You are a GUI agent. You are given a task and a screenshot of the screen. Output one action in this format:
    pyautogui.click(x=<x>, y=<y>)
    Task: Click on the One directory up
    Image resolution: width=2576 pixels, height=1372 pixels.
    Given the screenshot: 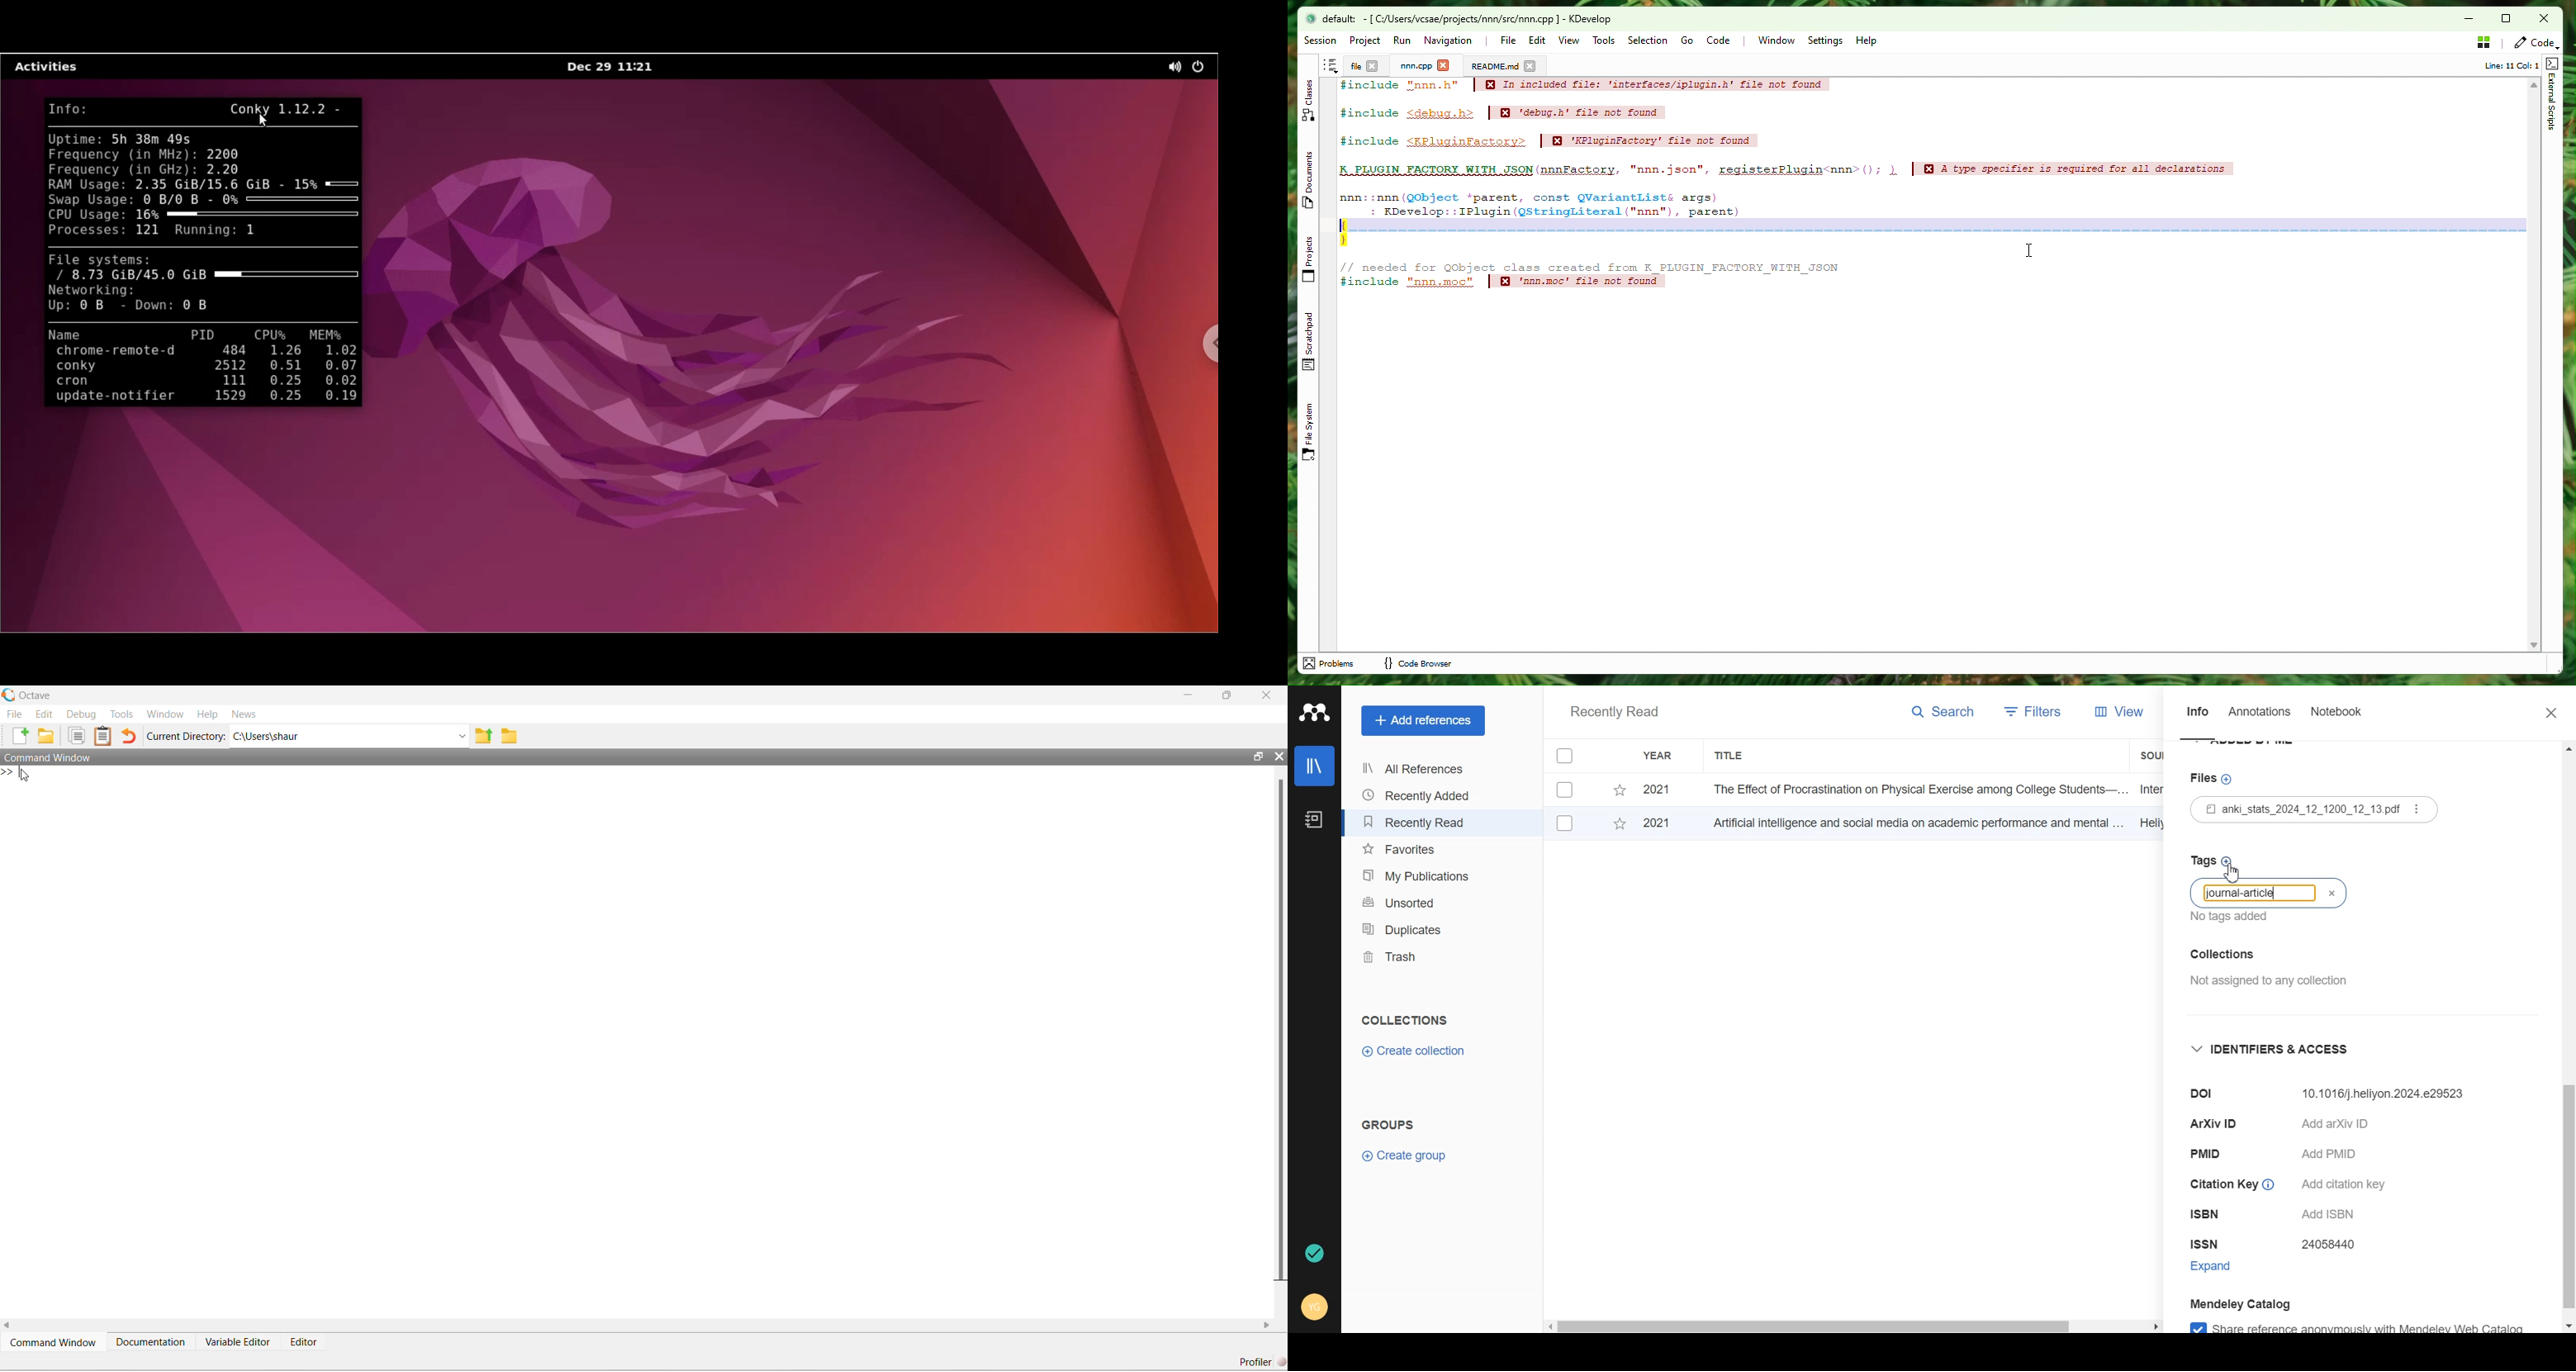 What is the action you would take?
    pyautogui.click(x=484, y=735)
    